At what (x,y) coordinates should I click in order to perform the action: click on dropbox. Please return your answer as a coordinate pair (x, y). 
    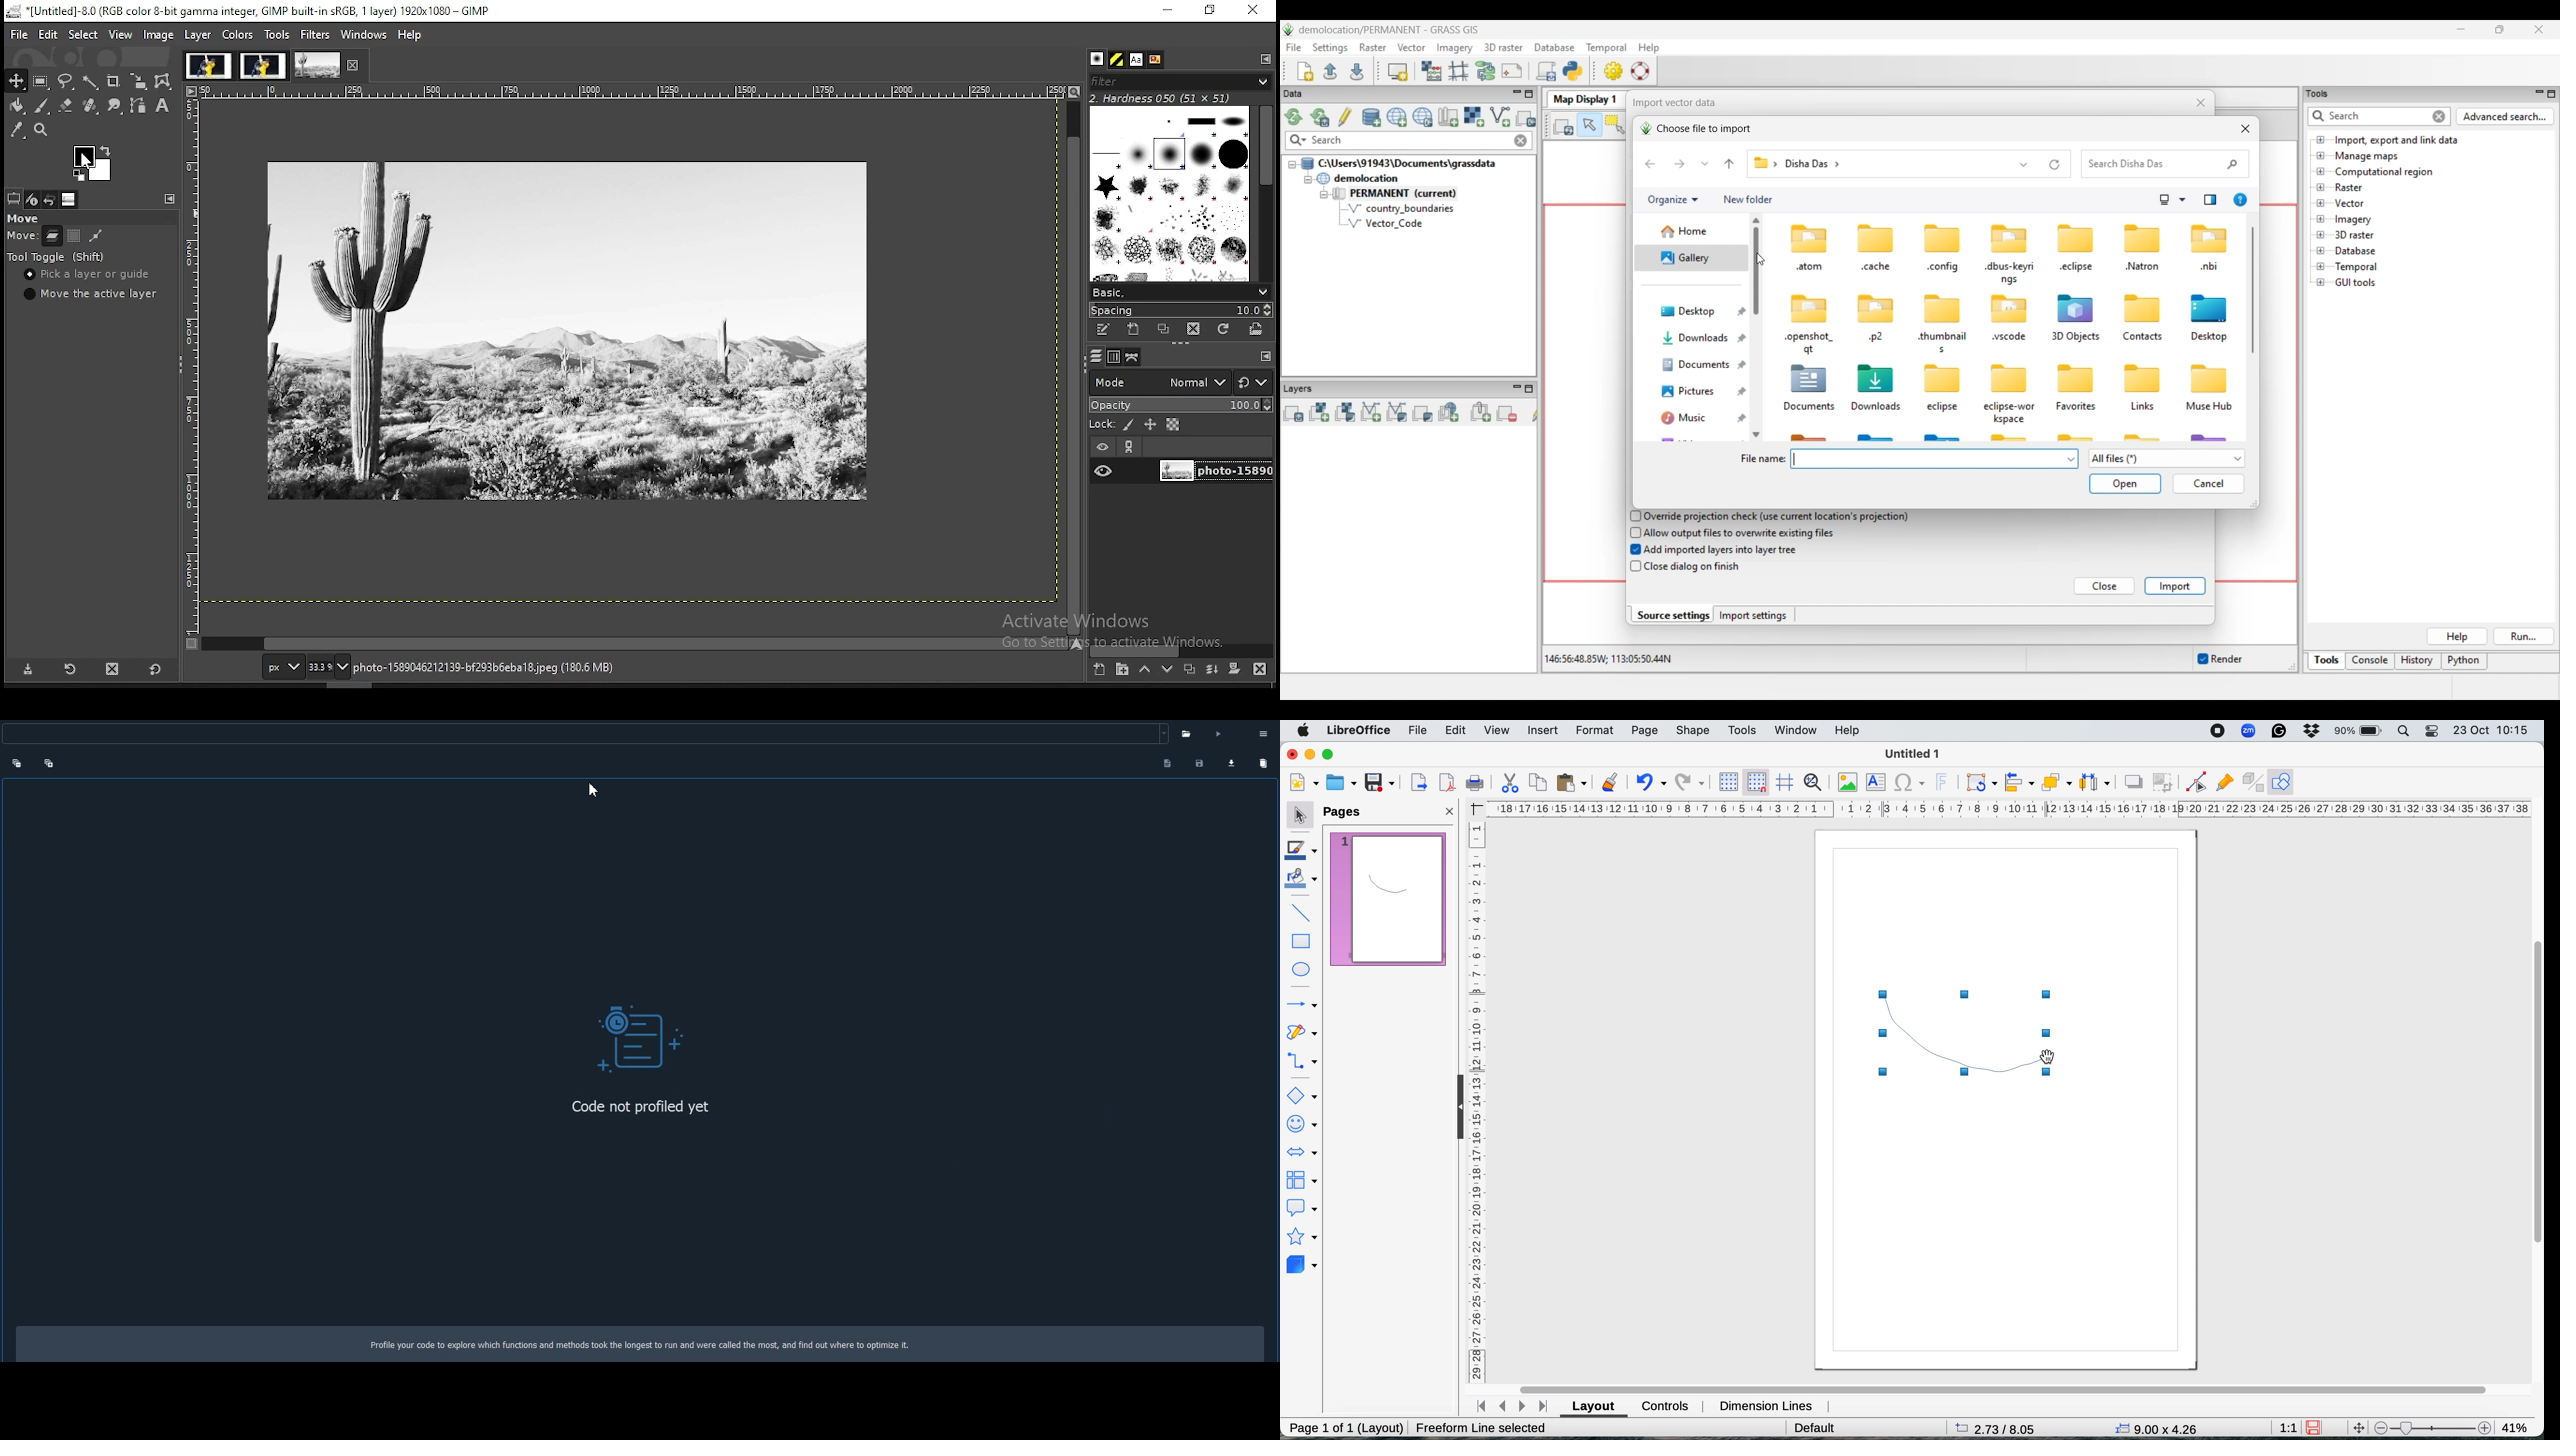
    Looking at the image, I should click on (2315, 731).